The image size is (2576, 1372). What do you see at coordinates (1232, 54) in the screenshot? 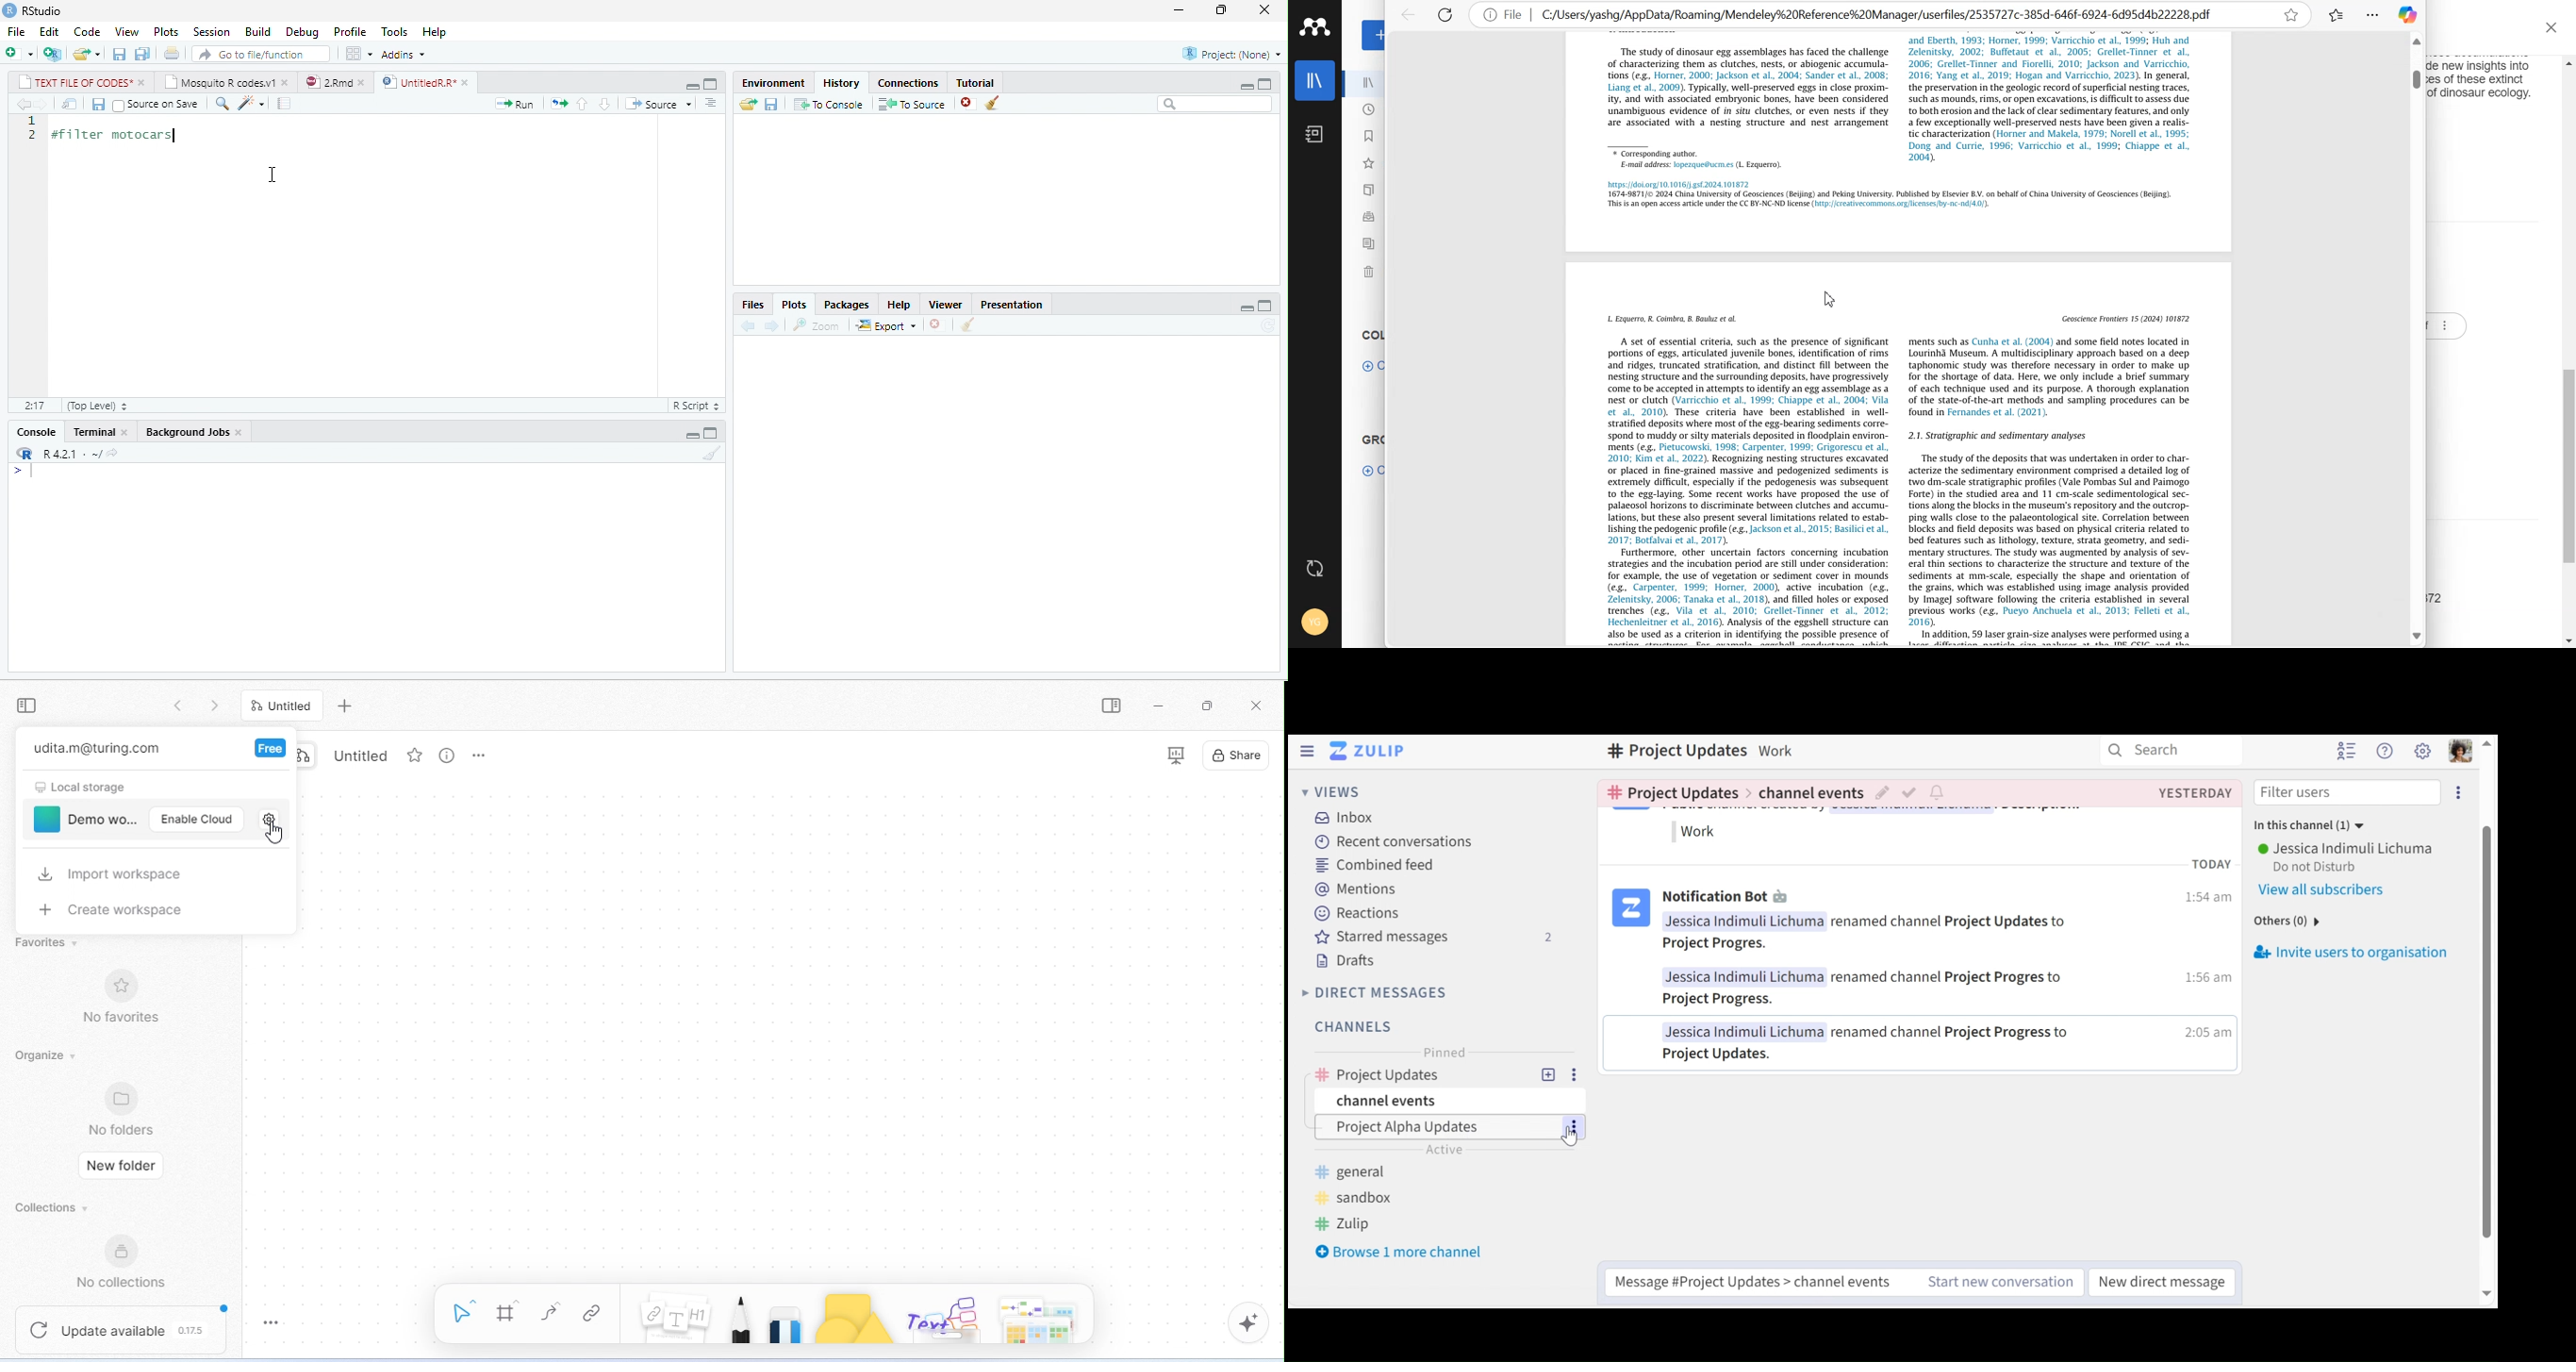
I see `Project(None)` at bounding box center [1232, 54].